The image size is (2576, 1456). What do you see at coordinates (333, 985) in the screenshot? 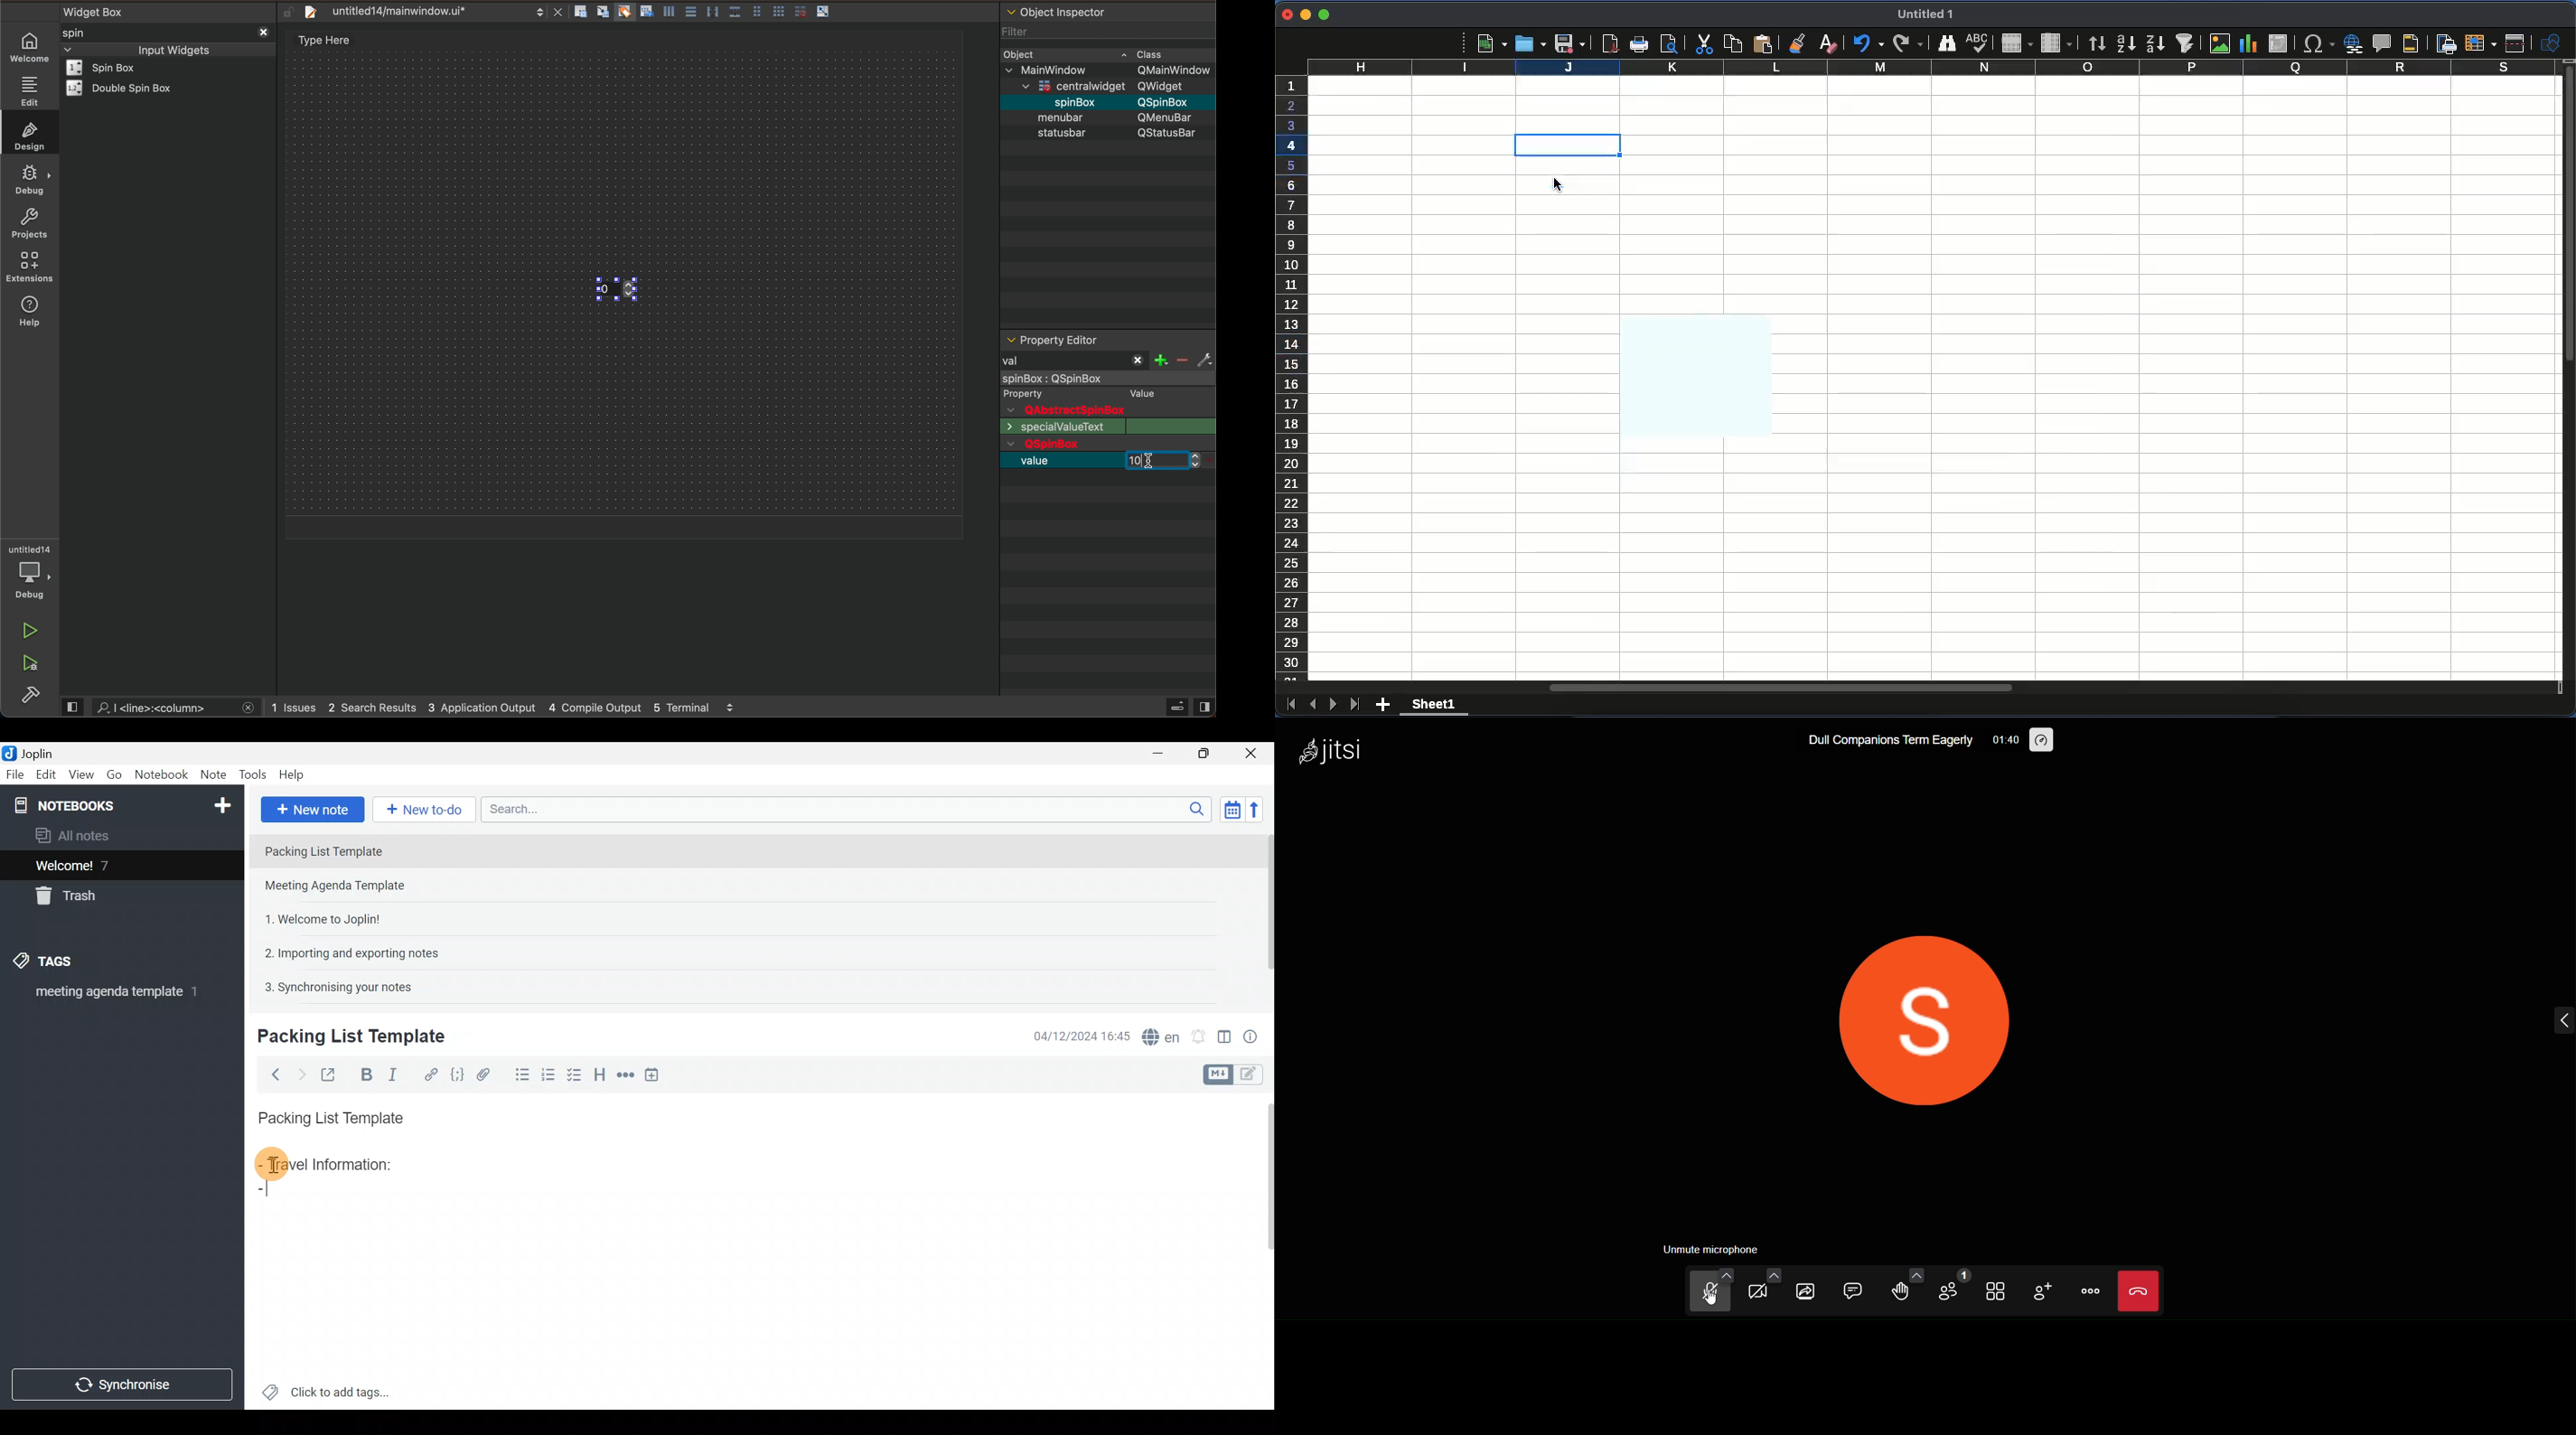
I see `Note 5` at bounding box center [333, 985].